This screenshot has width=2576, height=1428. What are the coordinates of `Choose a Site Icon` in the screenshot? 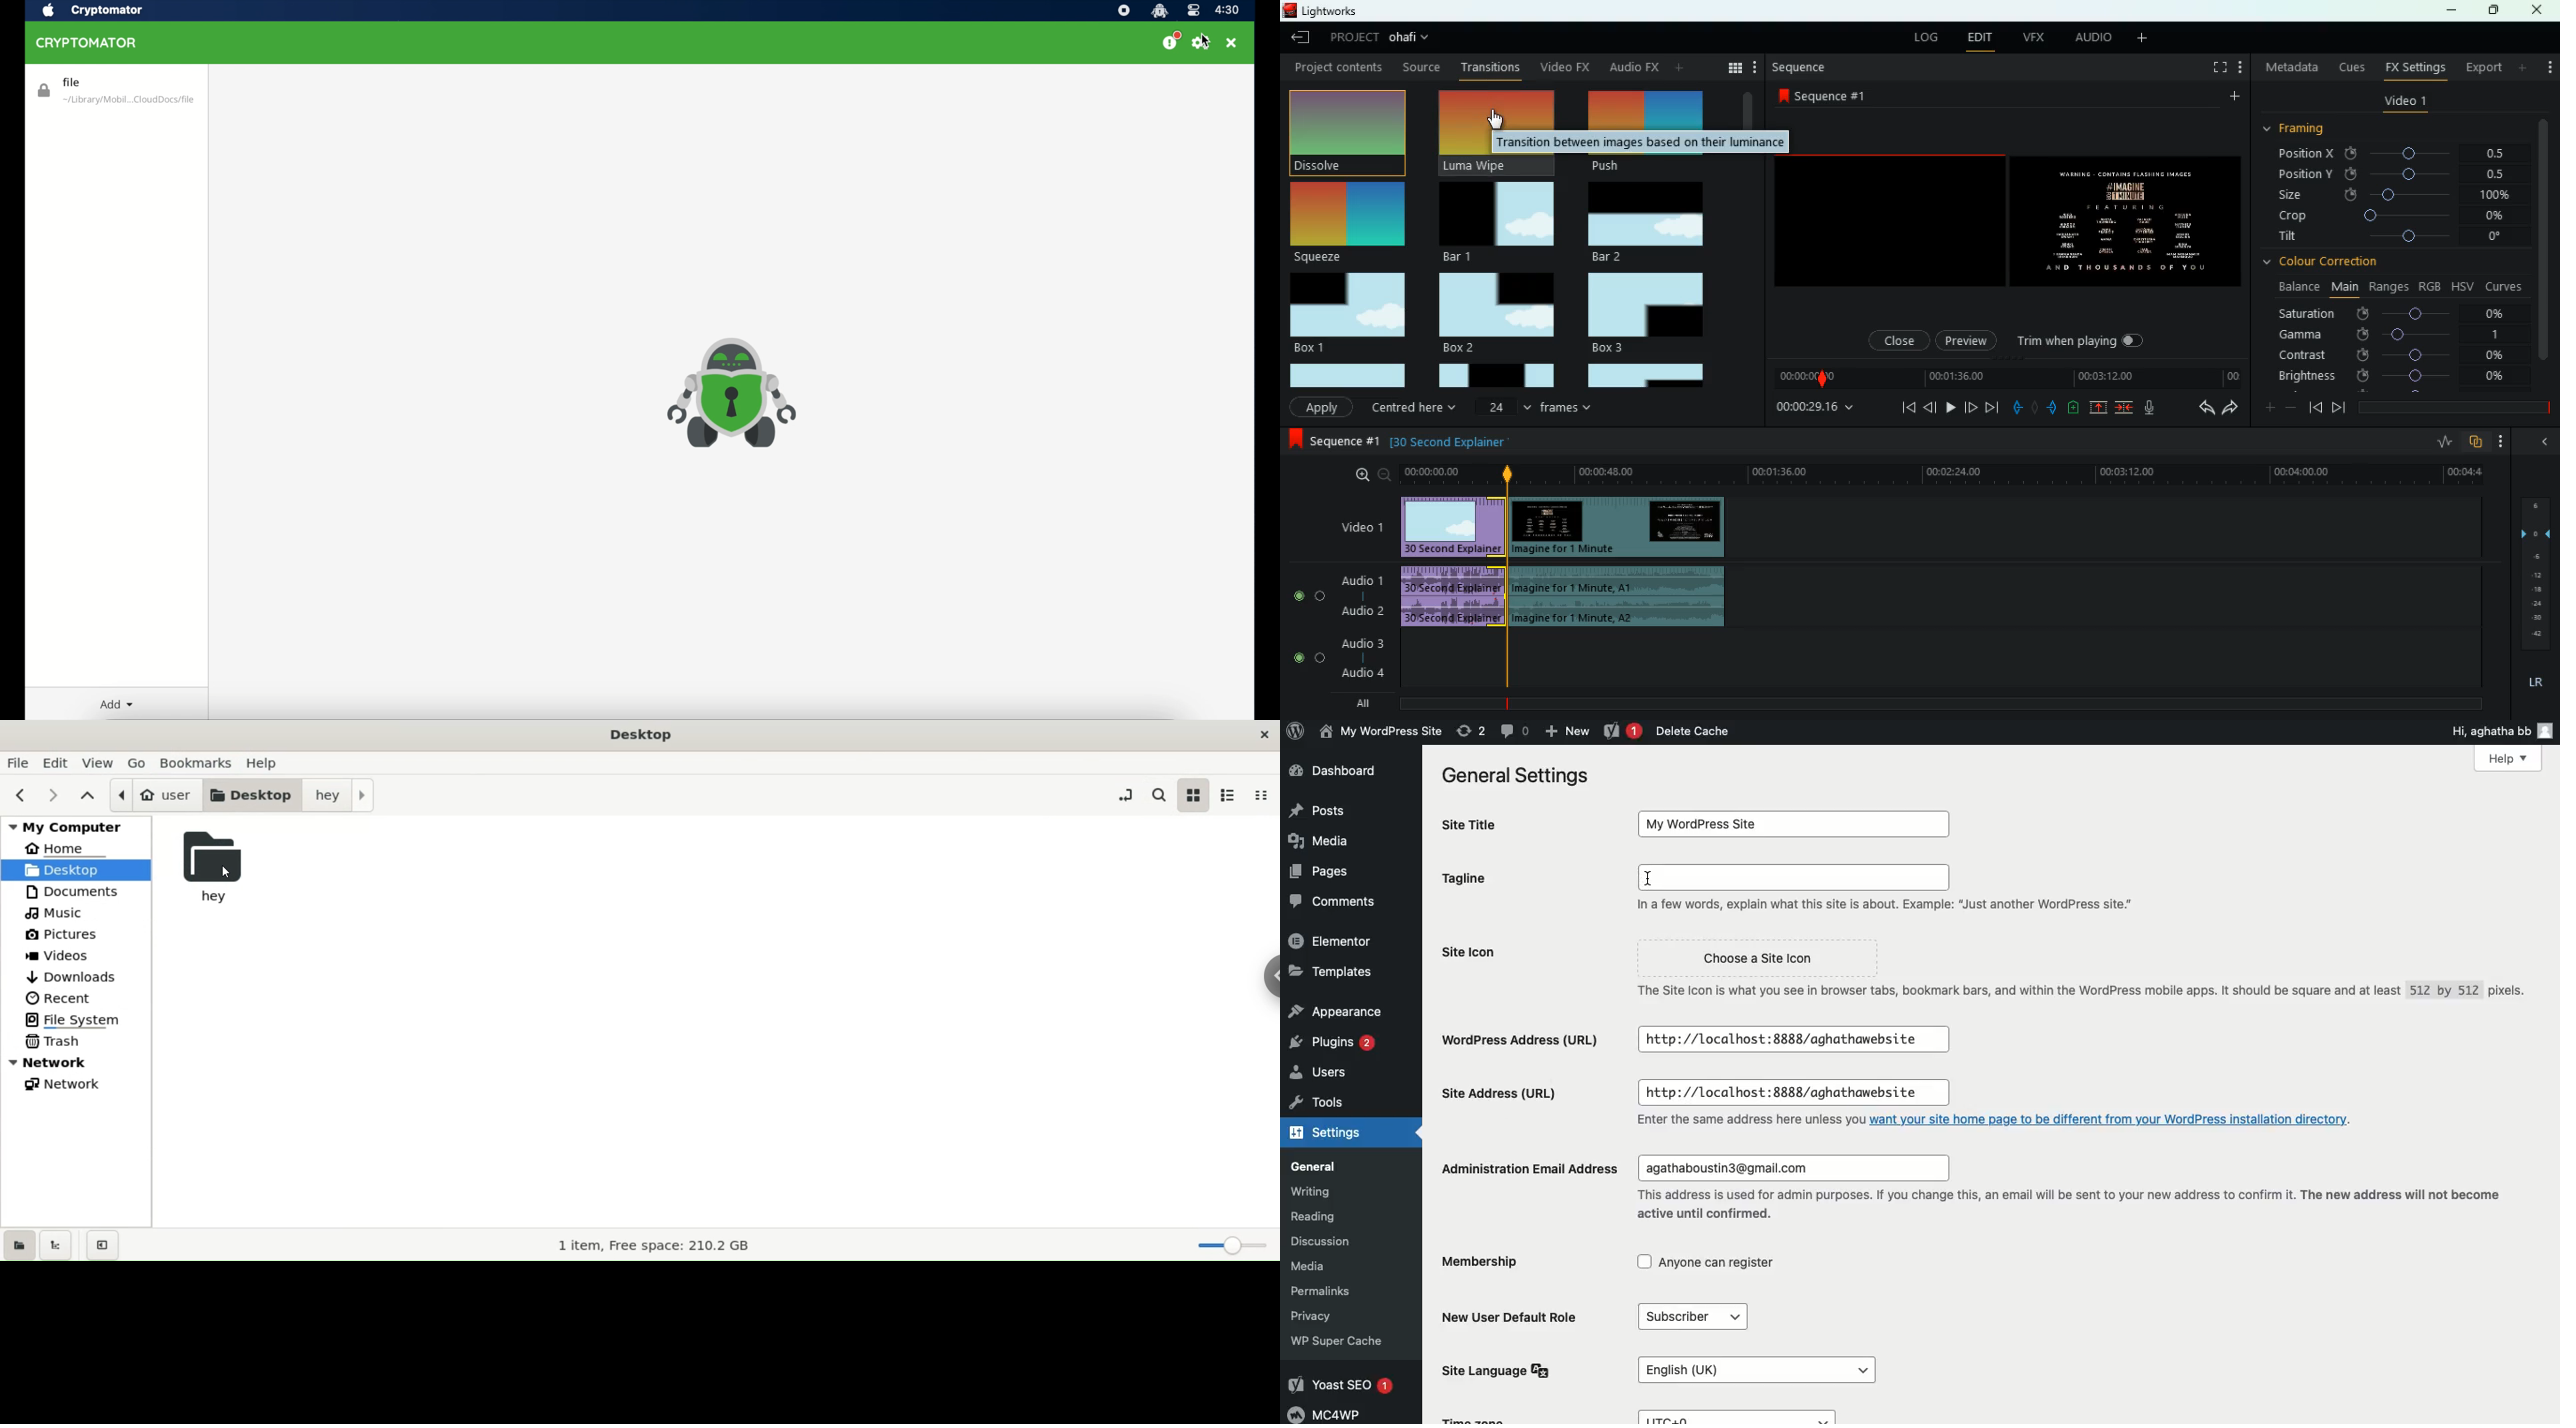 It's located at (1763, 955).